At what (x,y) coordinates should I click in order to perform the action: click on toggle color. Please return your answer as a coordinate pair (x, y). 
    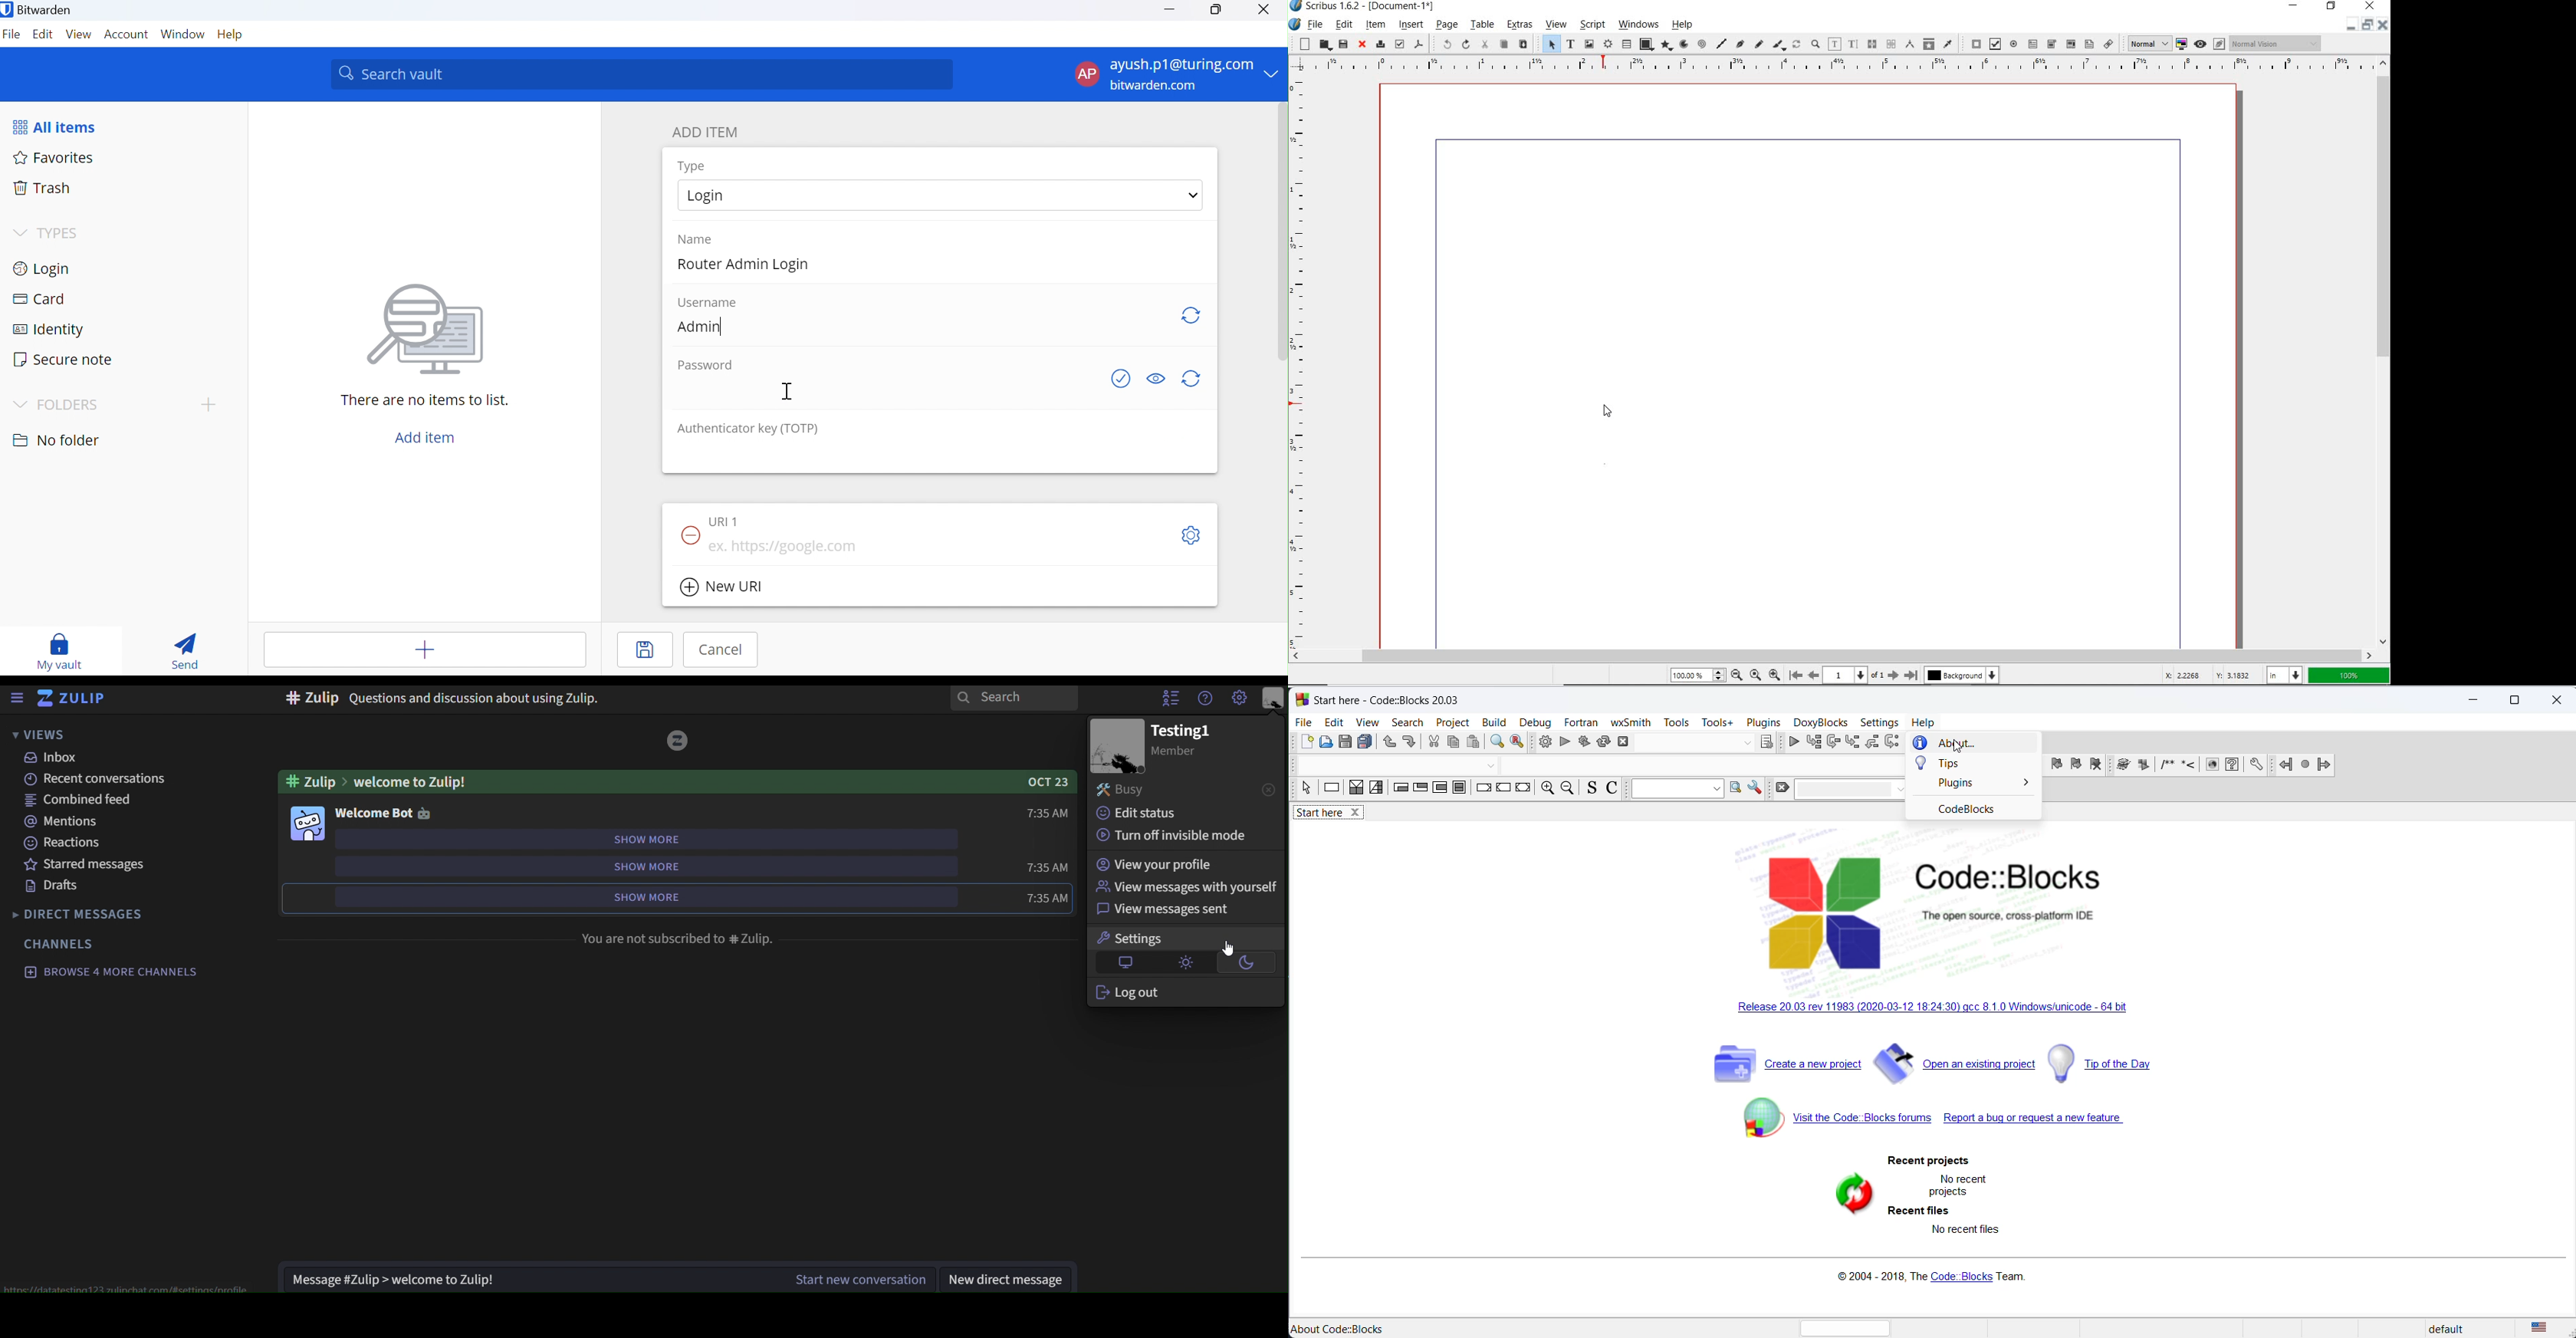
    Looking at the image, I should click on (2182, 45).